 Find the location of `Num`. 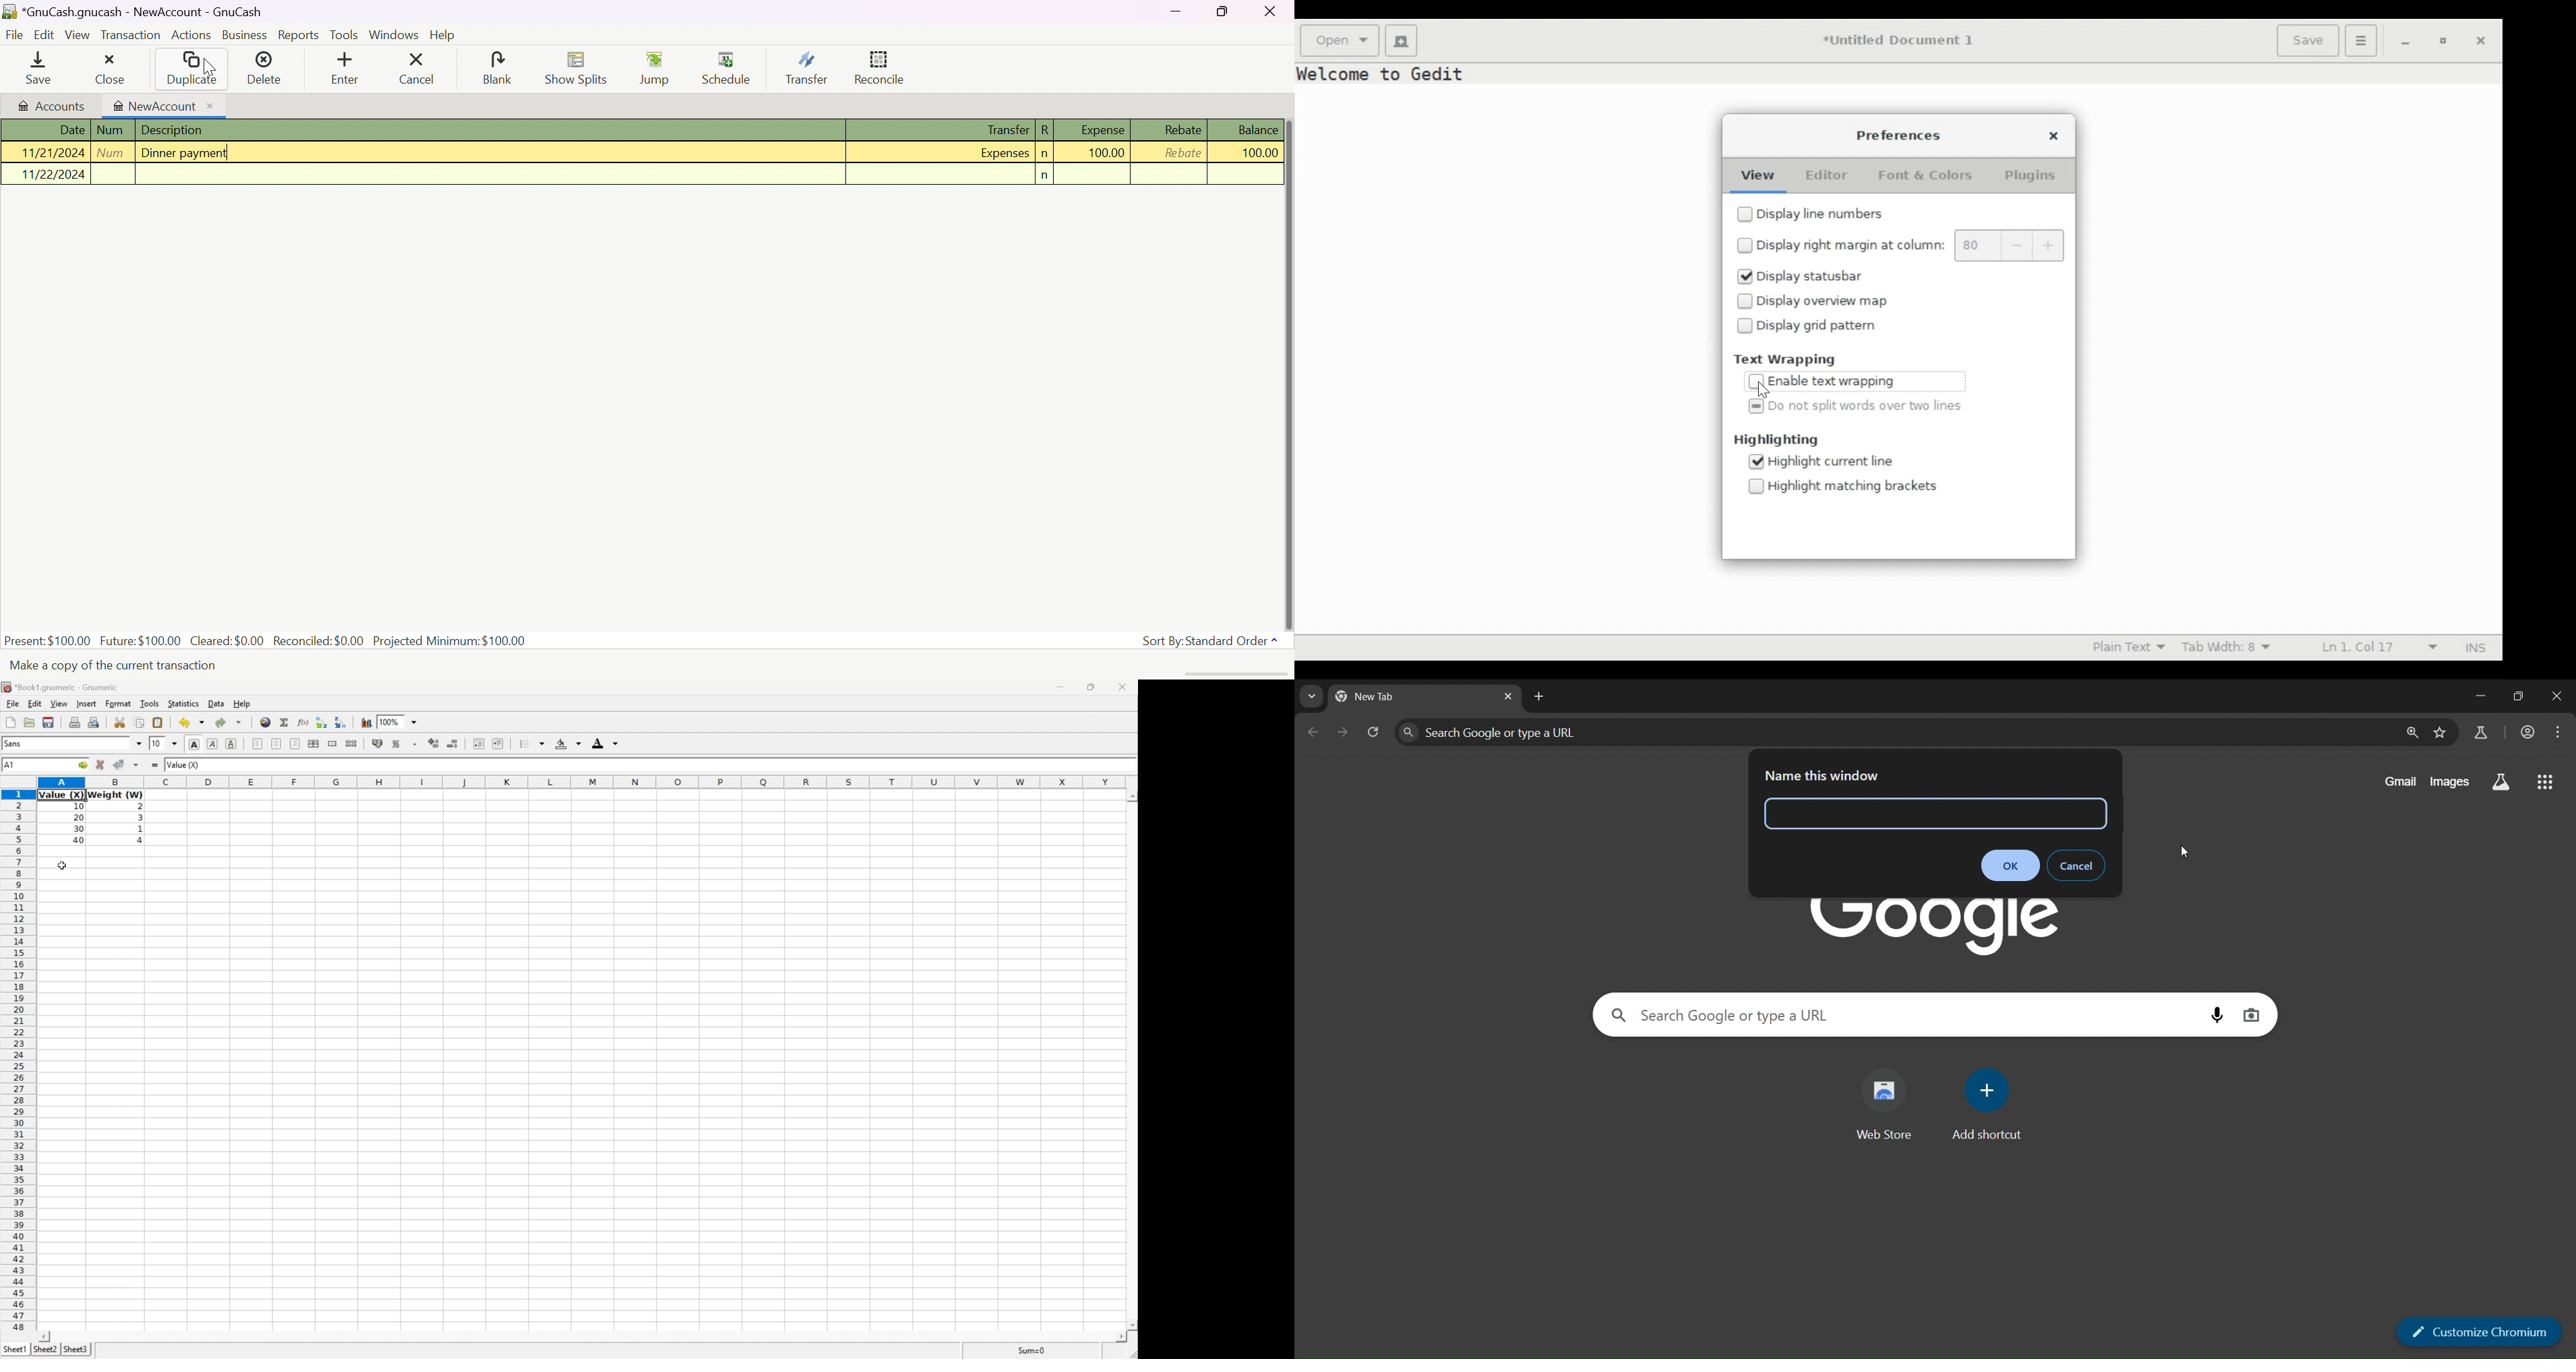

Num is located at coordinates (113, 152).